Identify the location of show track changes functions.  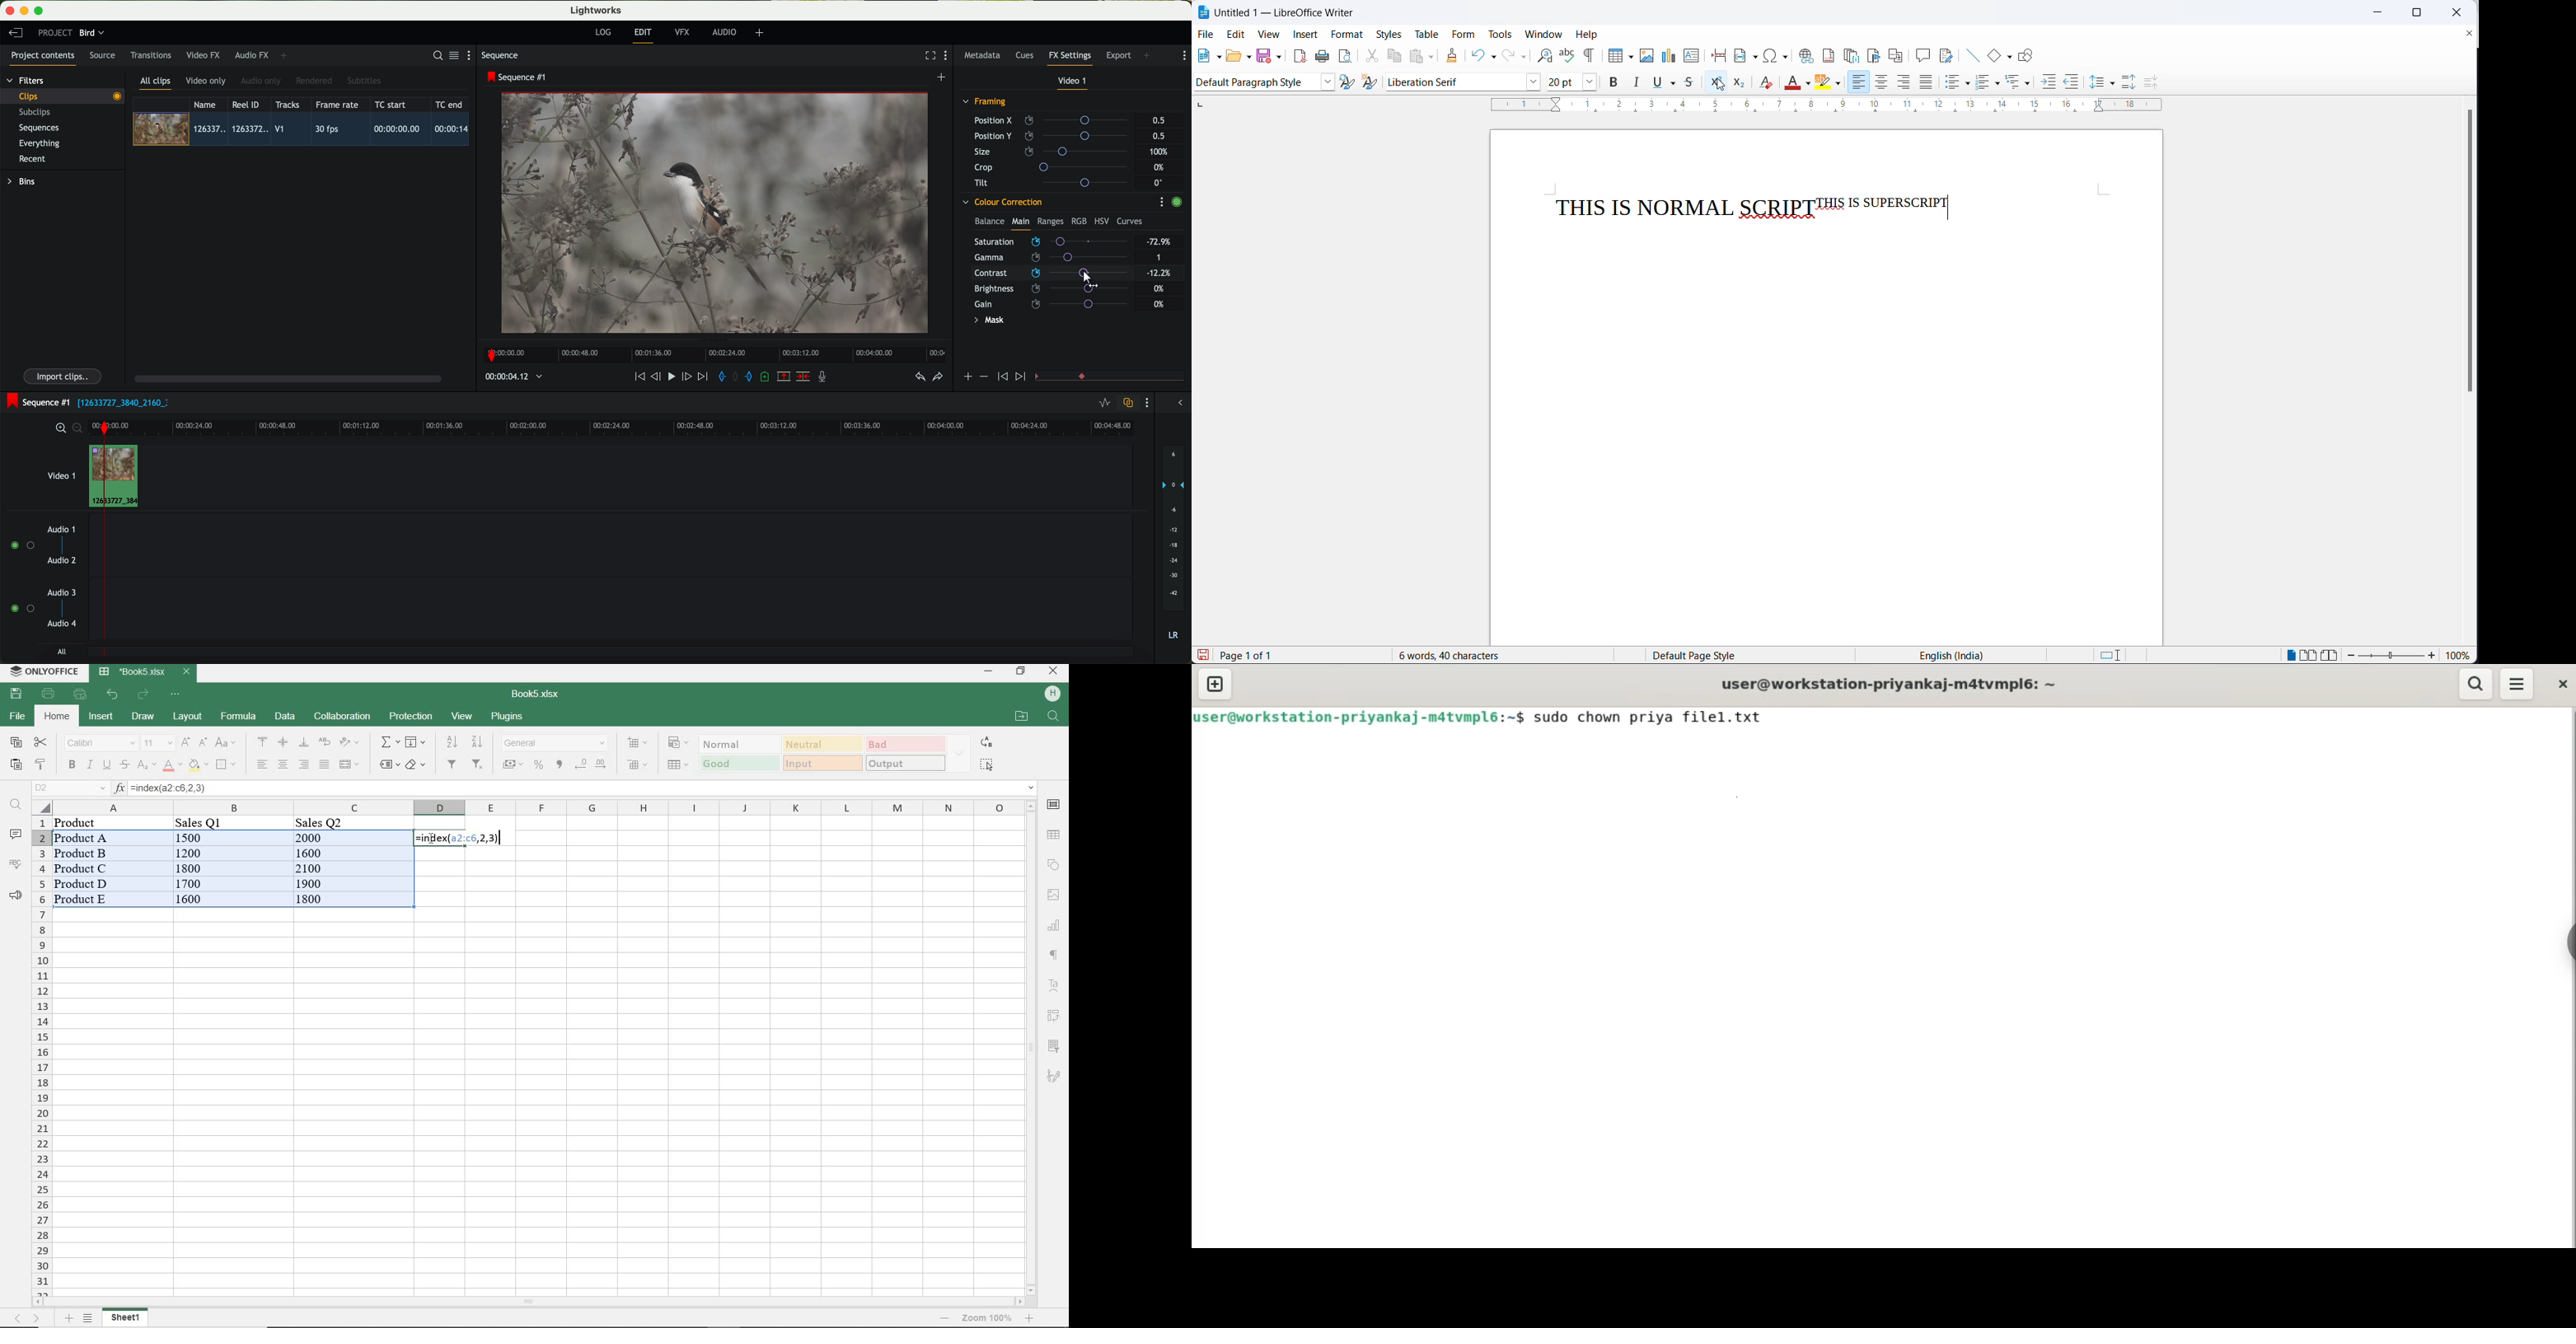
(1948, 53).